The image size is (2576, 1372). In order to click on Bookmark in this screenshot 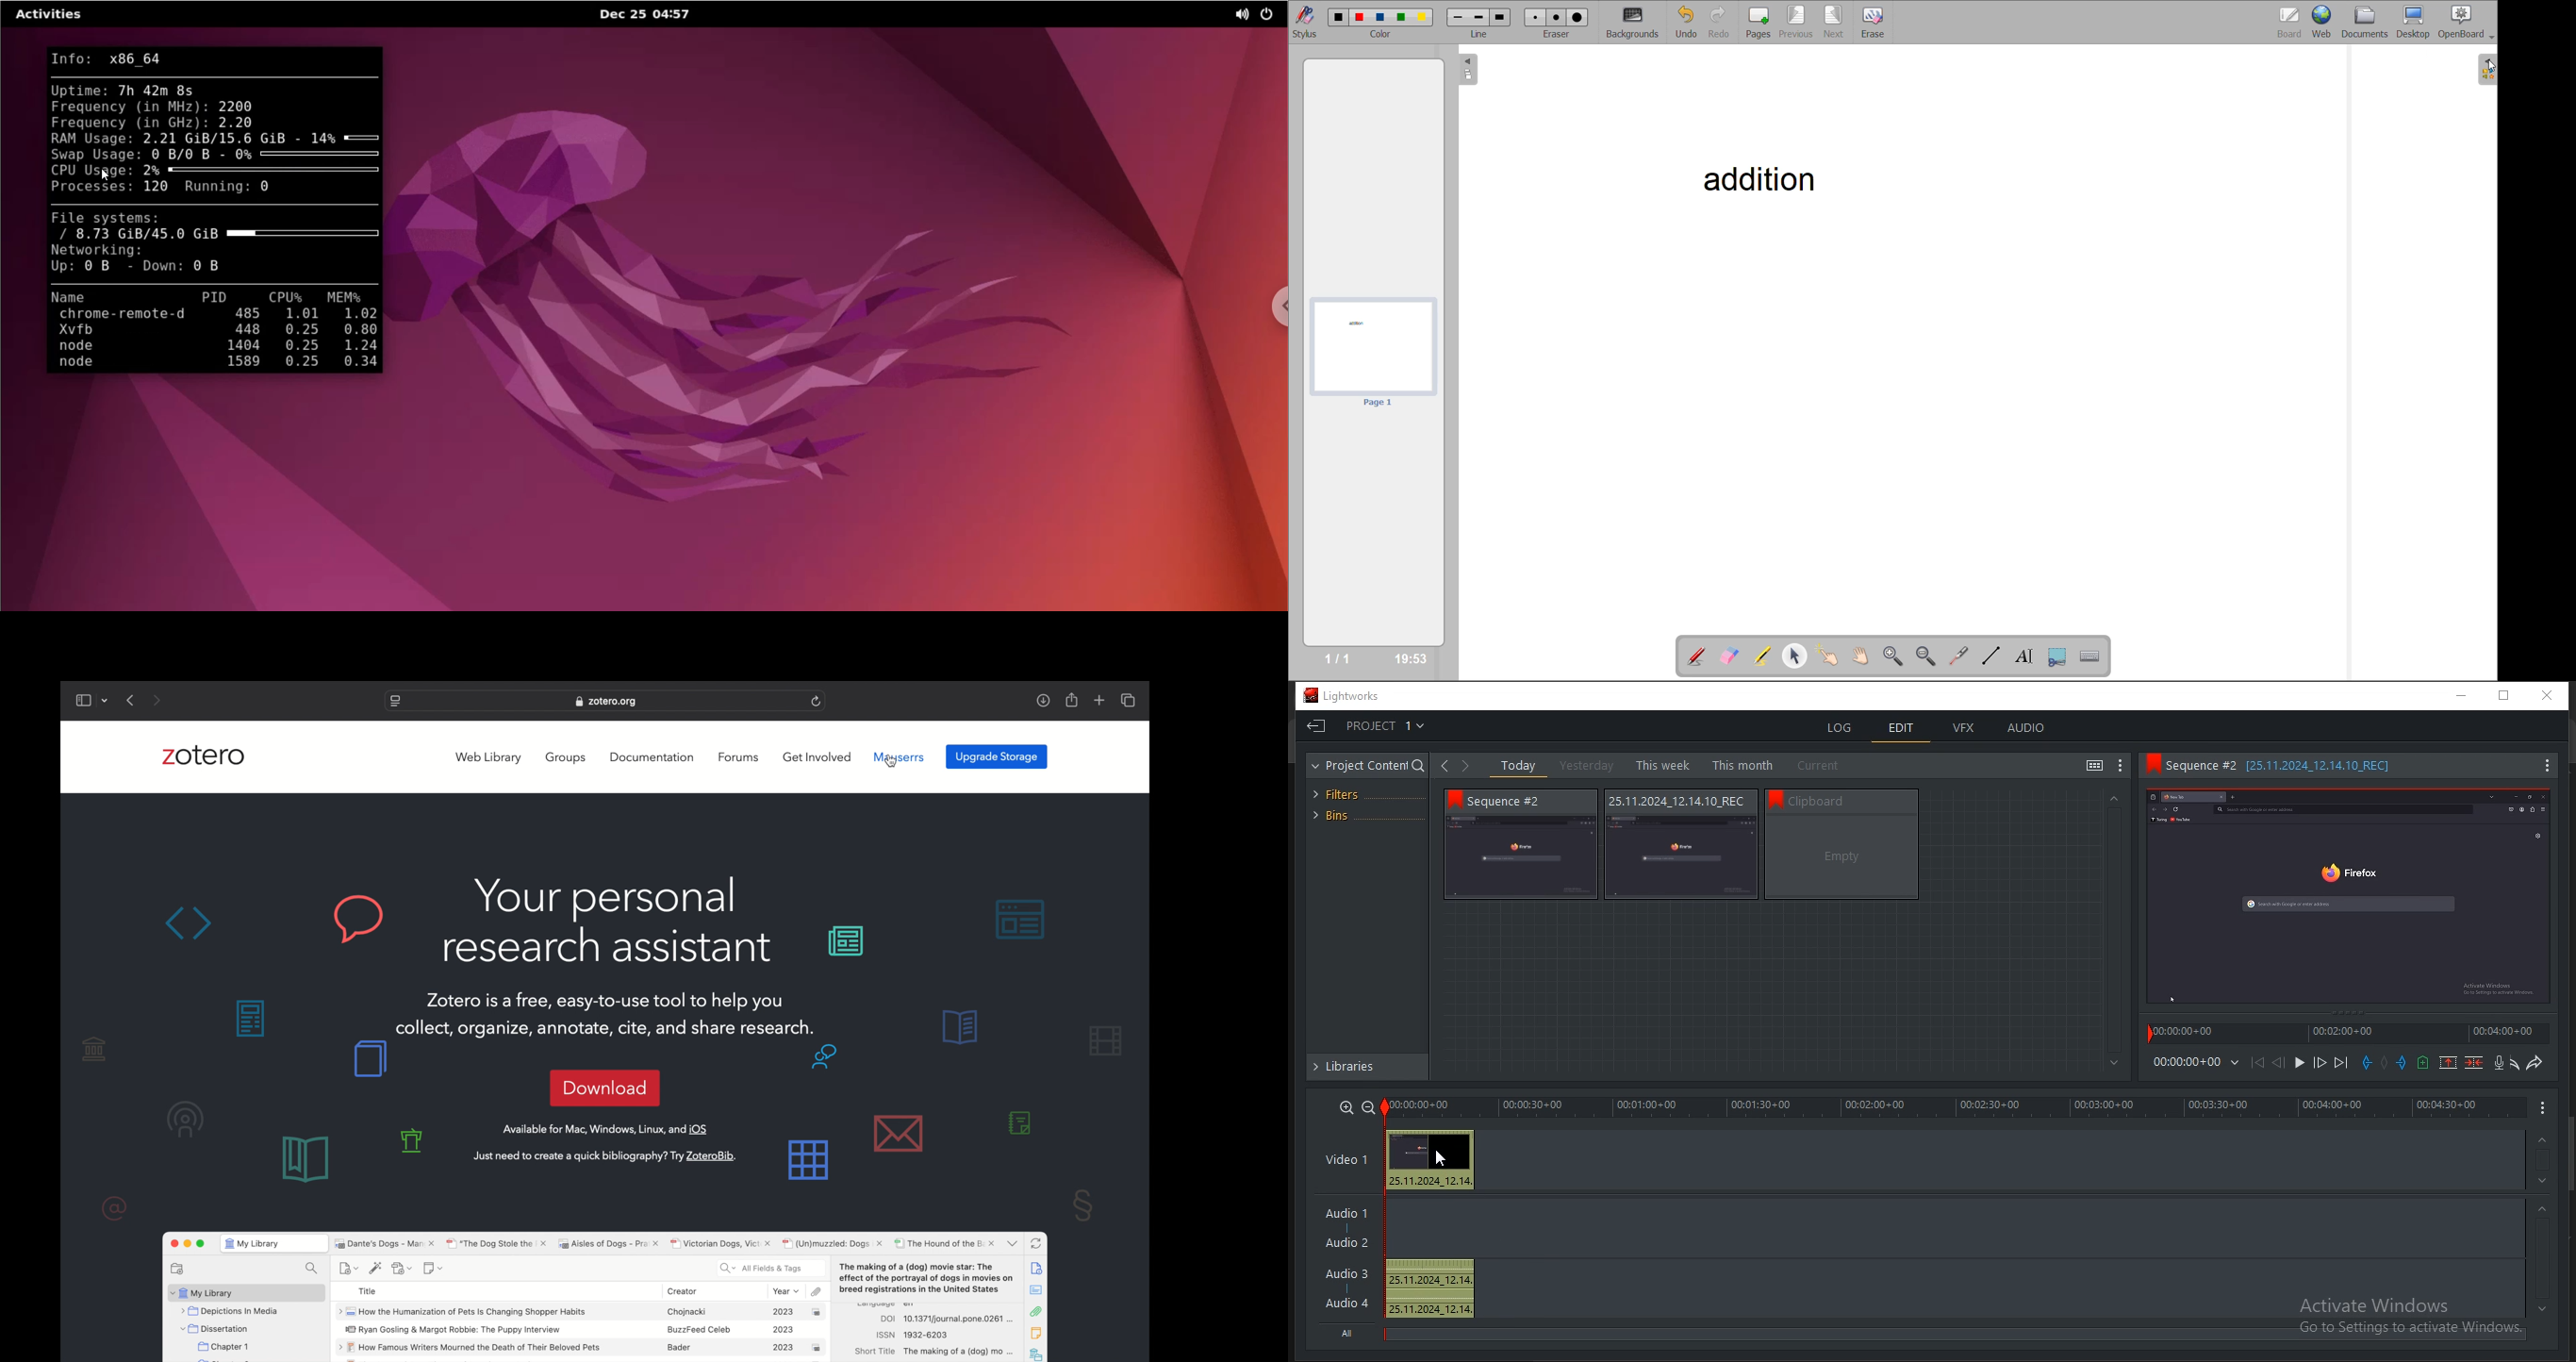, I will do `click(2152, 766)`.